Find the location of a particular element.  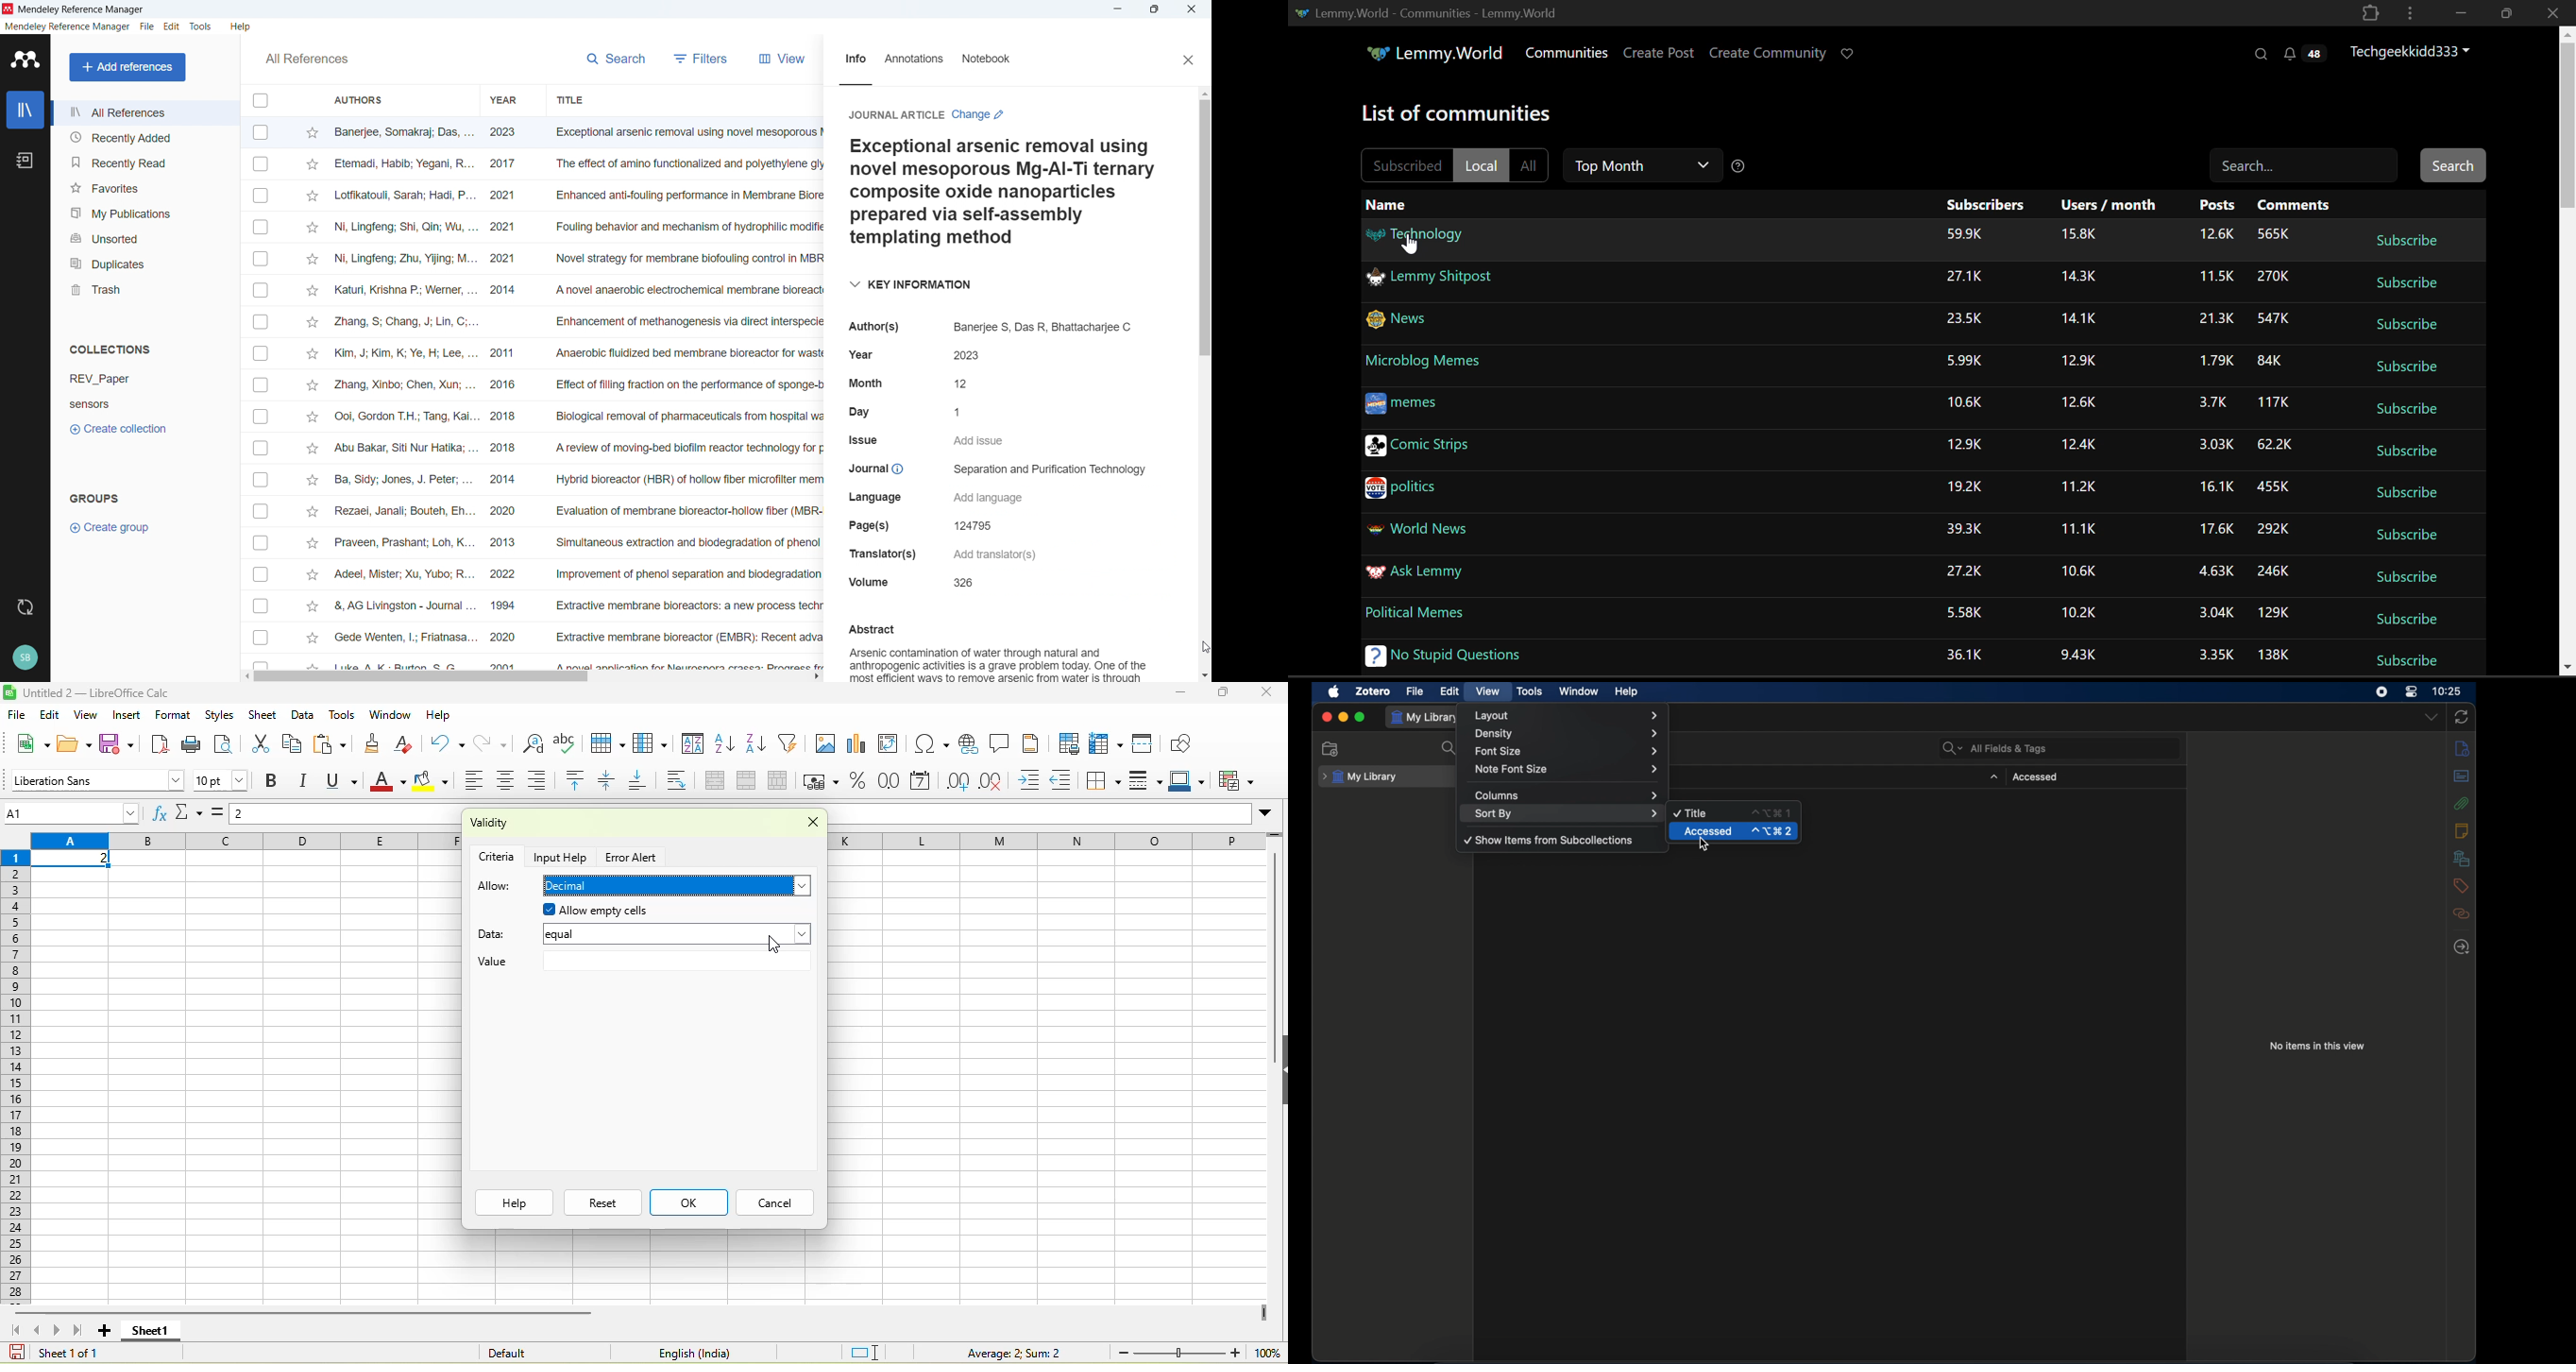

delete decimal is located at coordinates (998, 782).